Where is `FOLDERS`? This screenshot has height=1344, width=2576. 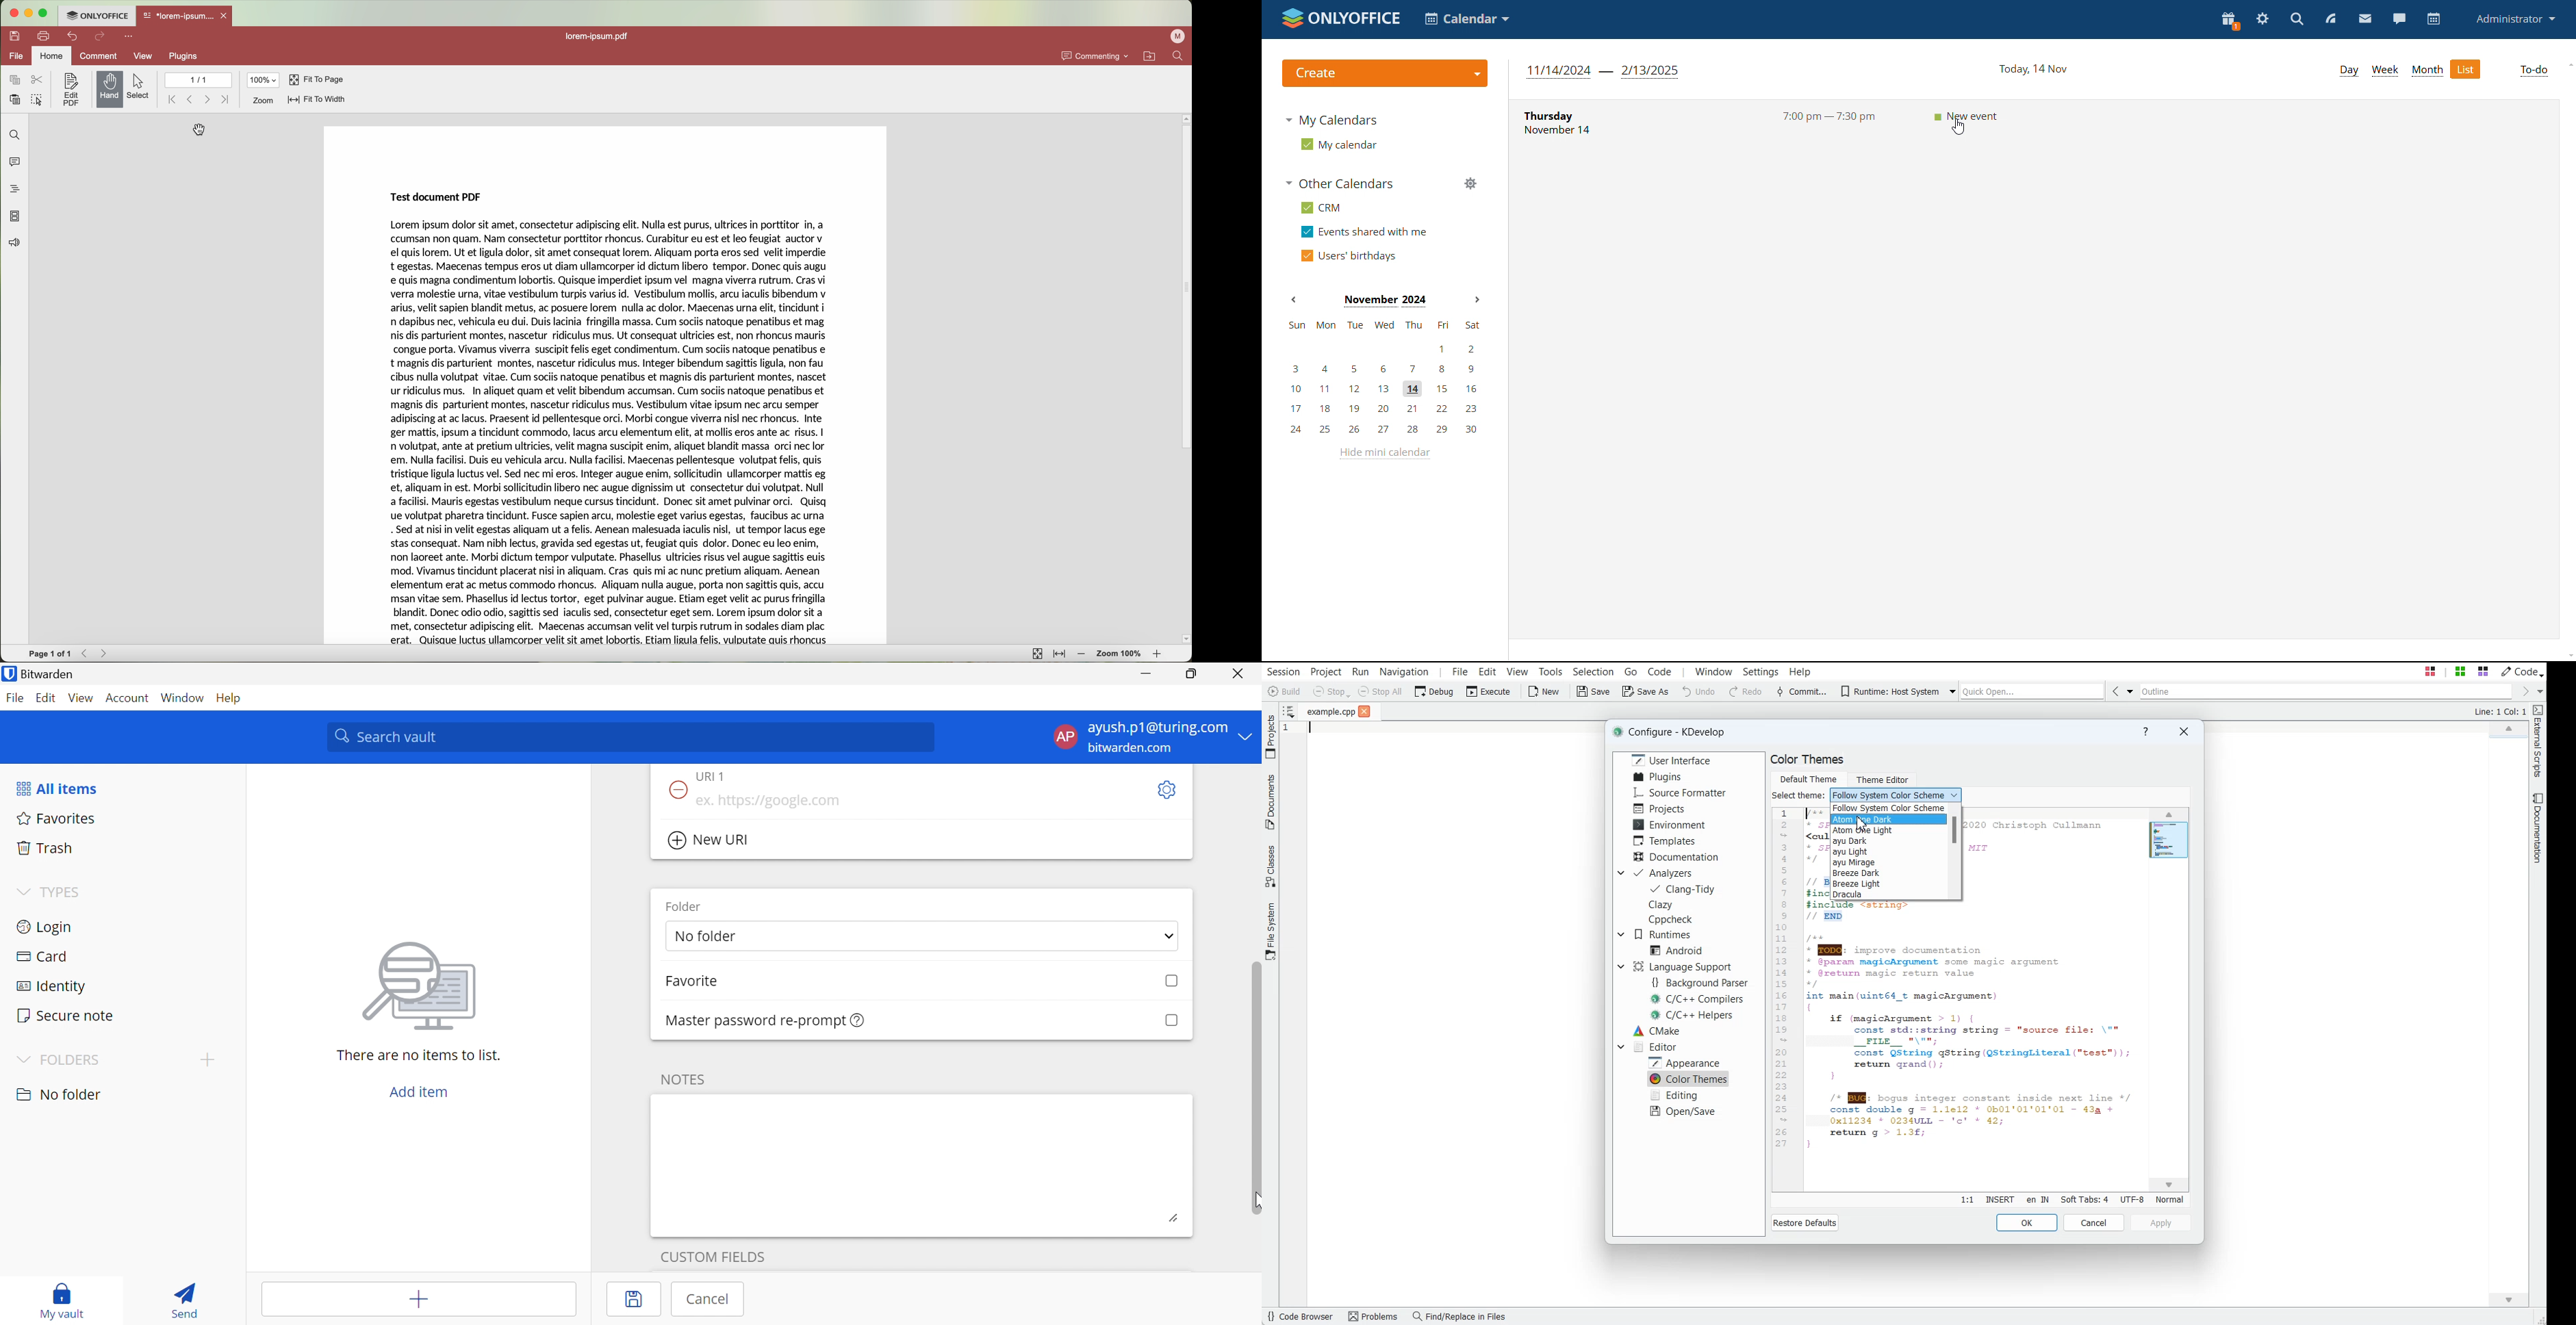
FOLDERS is located at coordinates (72, 1060).